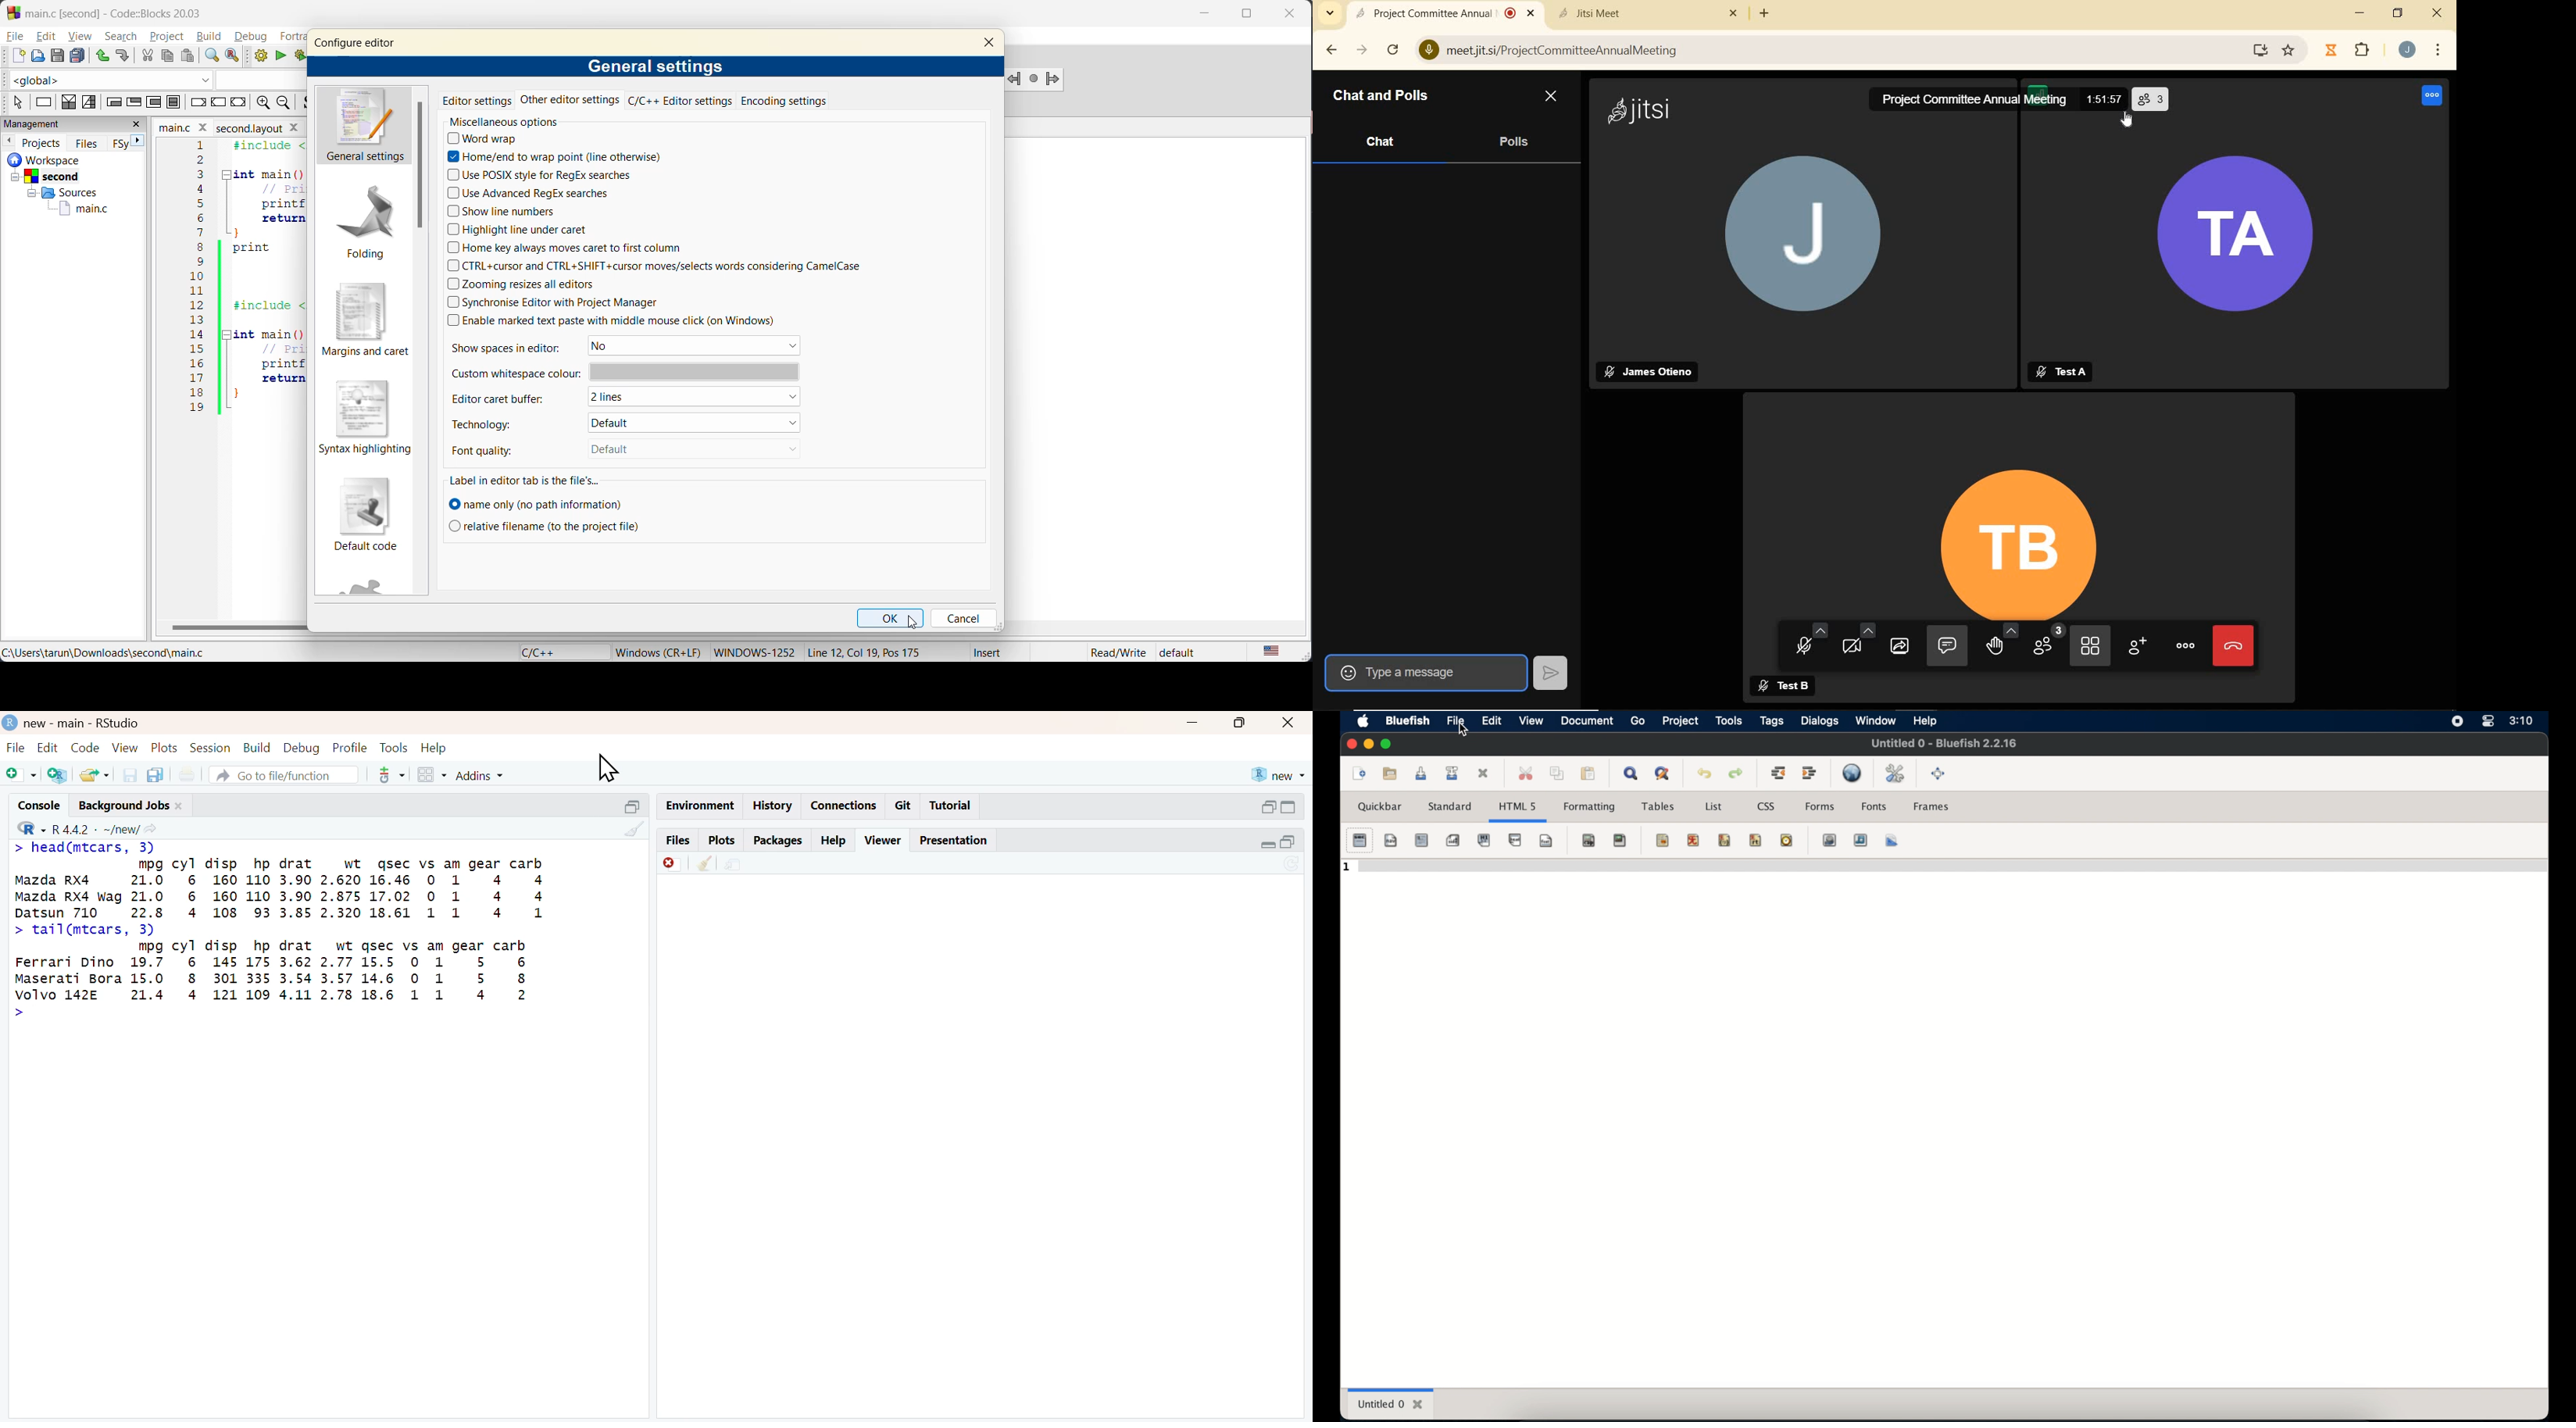 The width and height of the screenshot is (2576, 1428). I want to click on use POSIX style for regex searches, so click(543, 177).